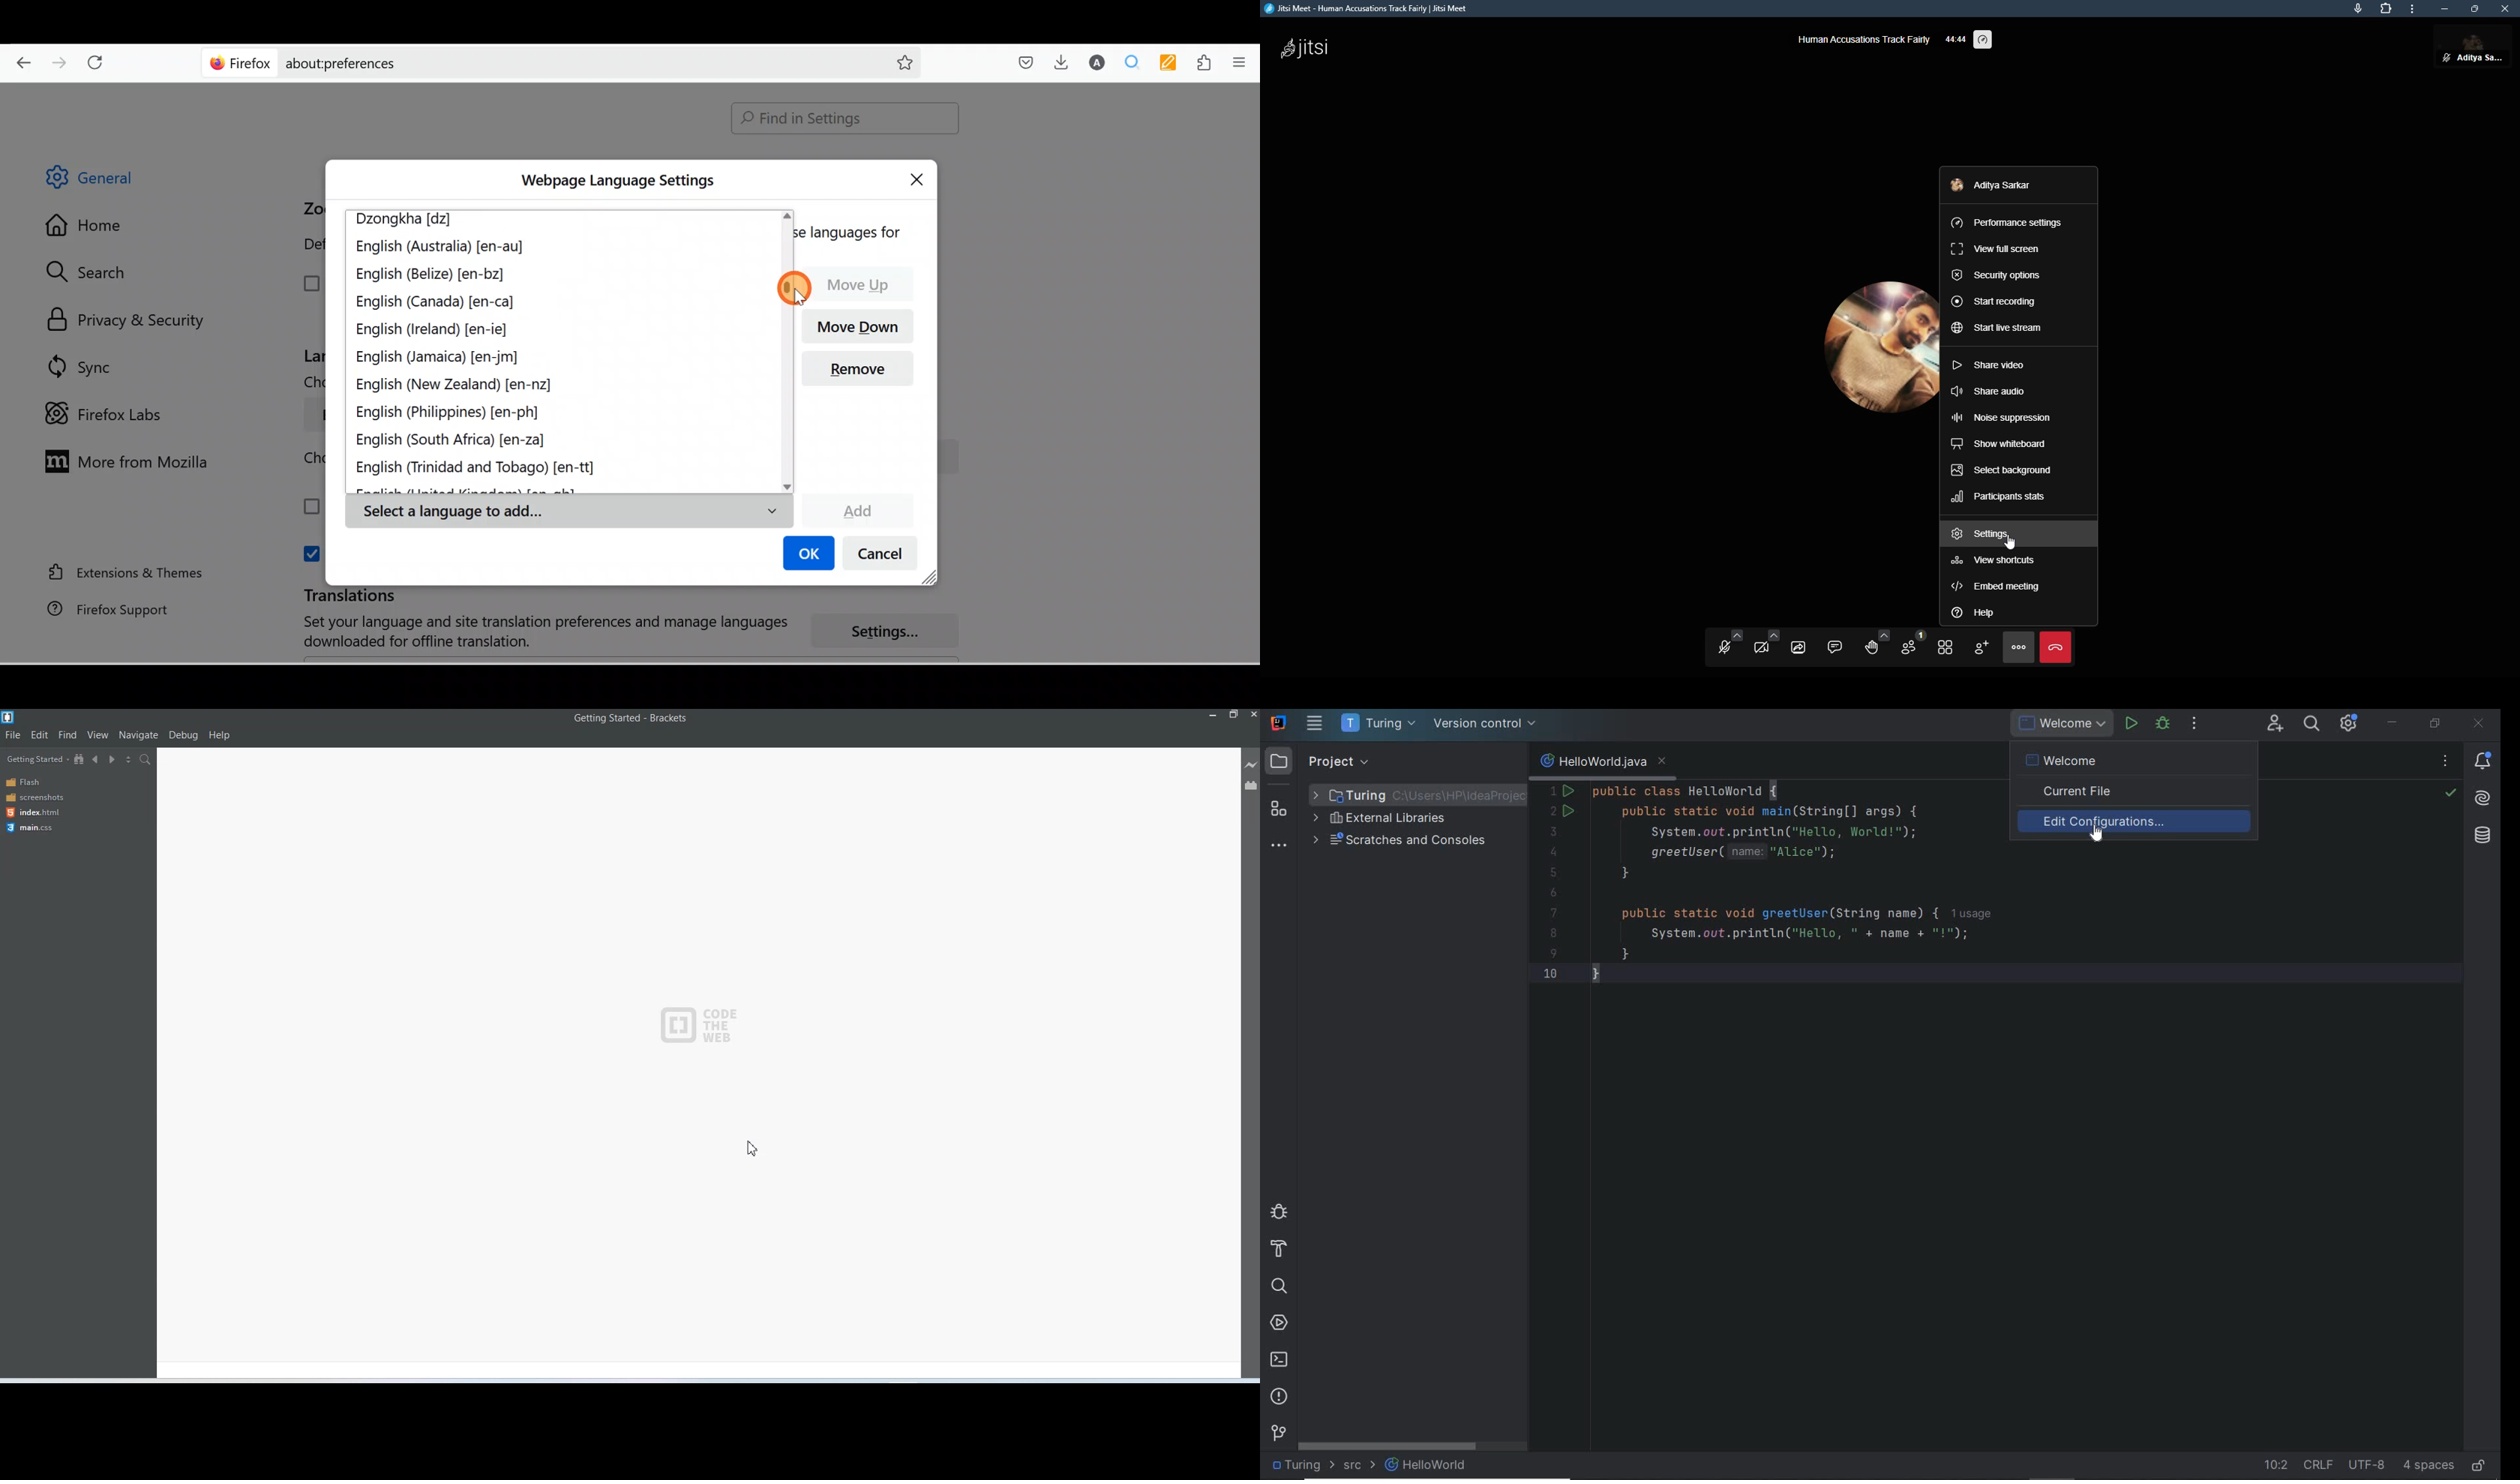 This screenshot has height=1484, width=2520. I want to click on Bookmark this page, so click(894, 62).